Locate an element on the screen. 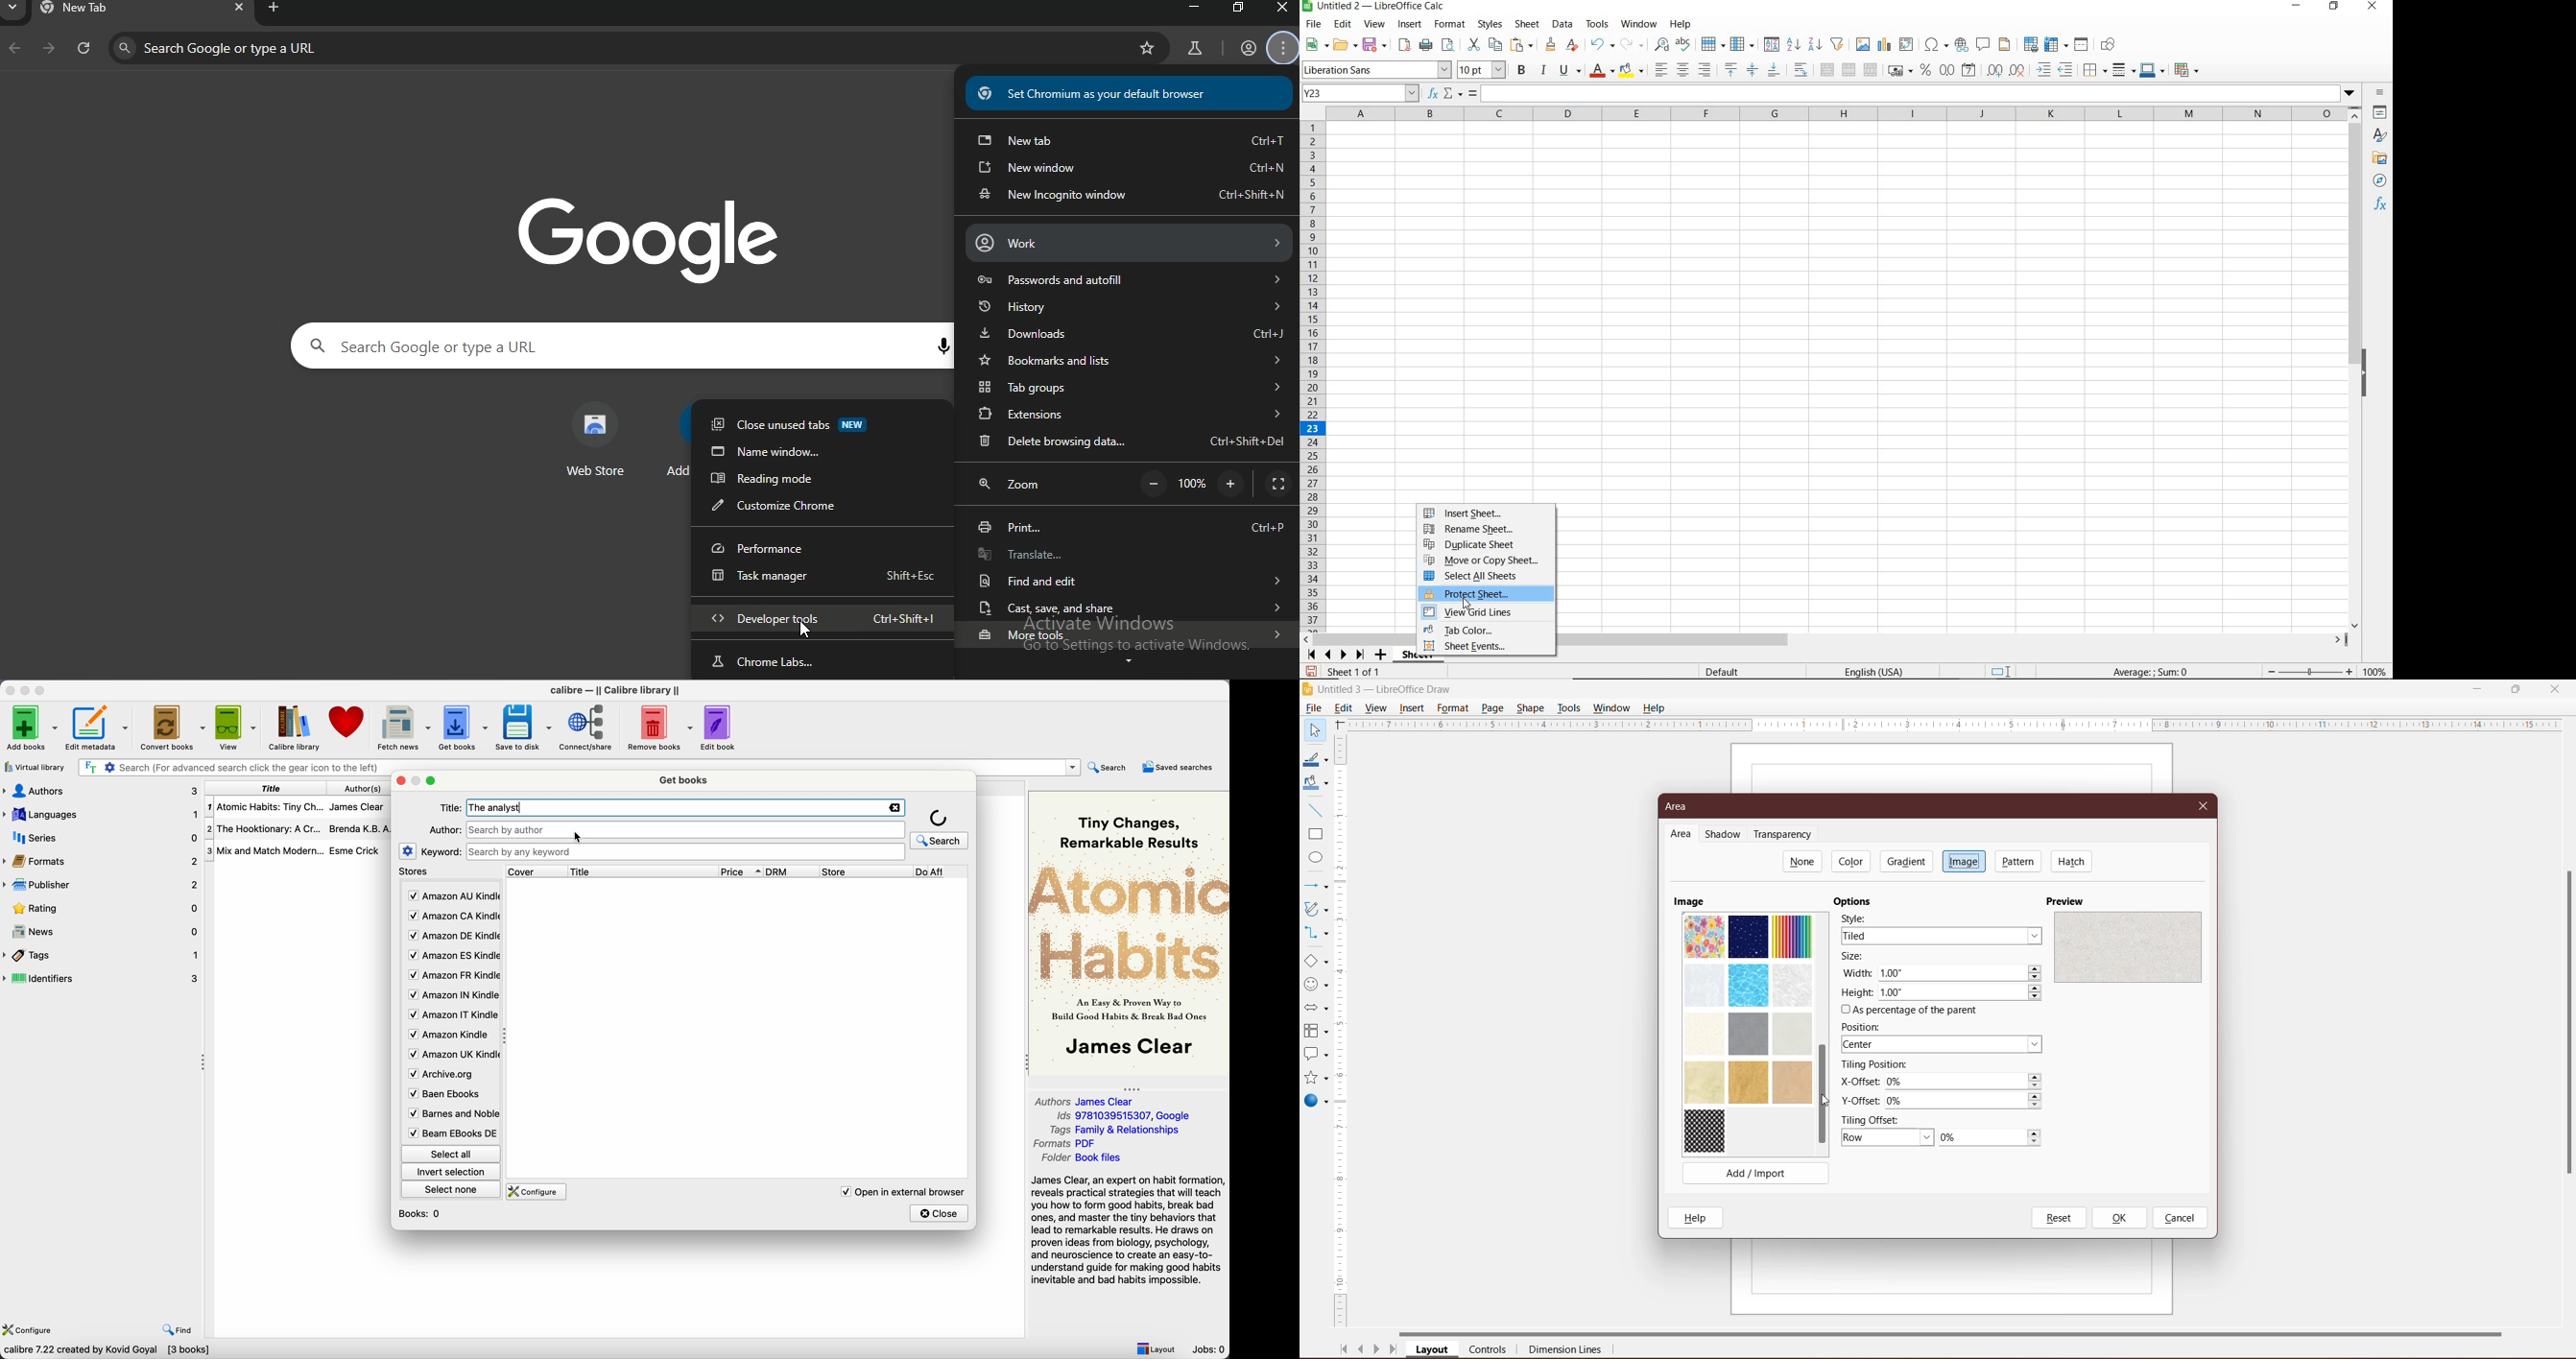  SORT ASCENDING is located at coordinates (1794, 45).